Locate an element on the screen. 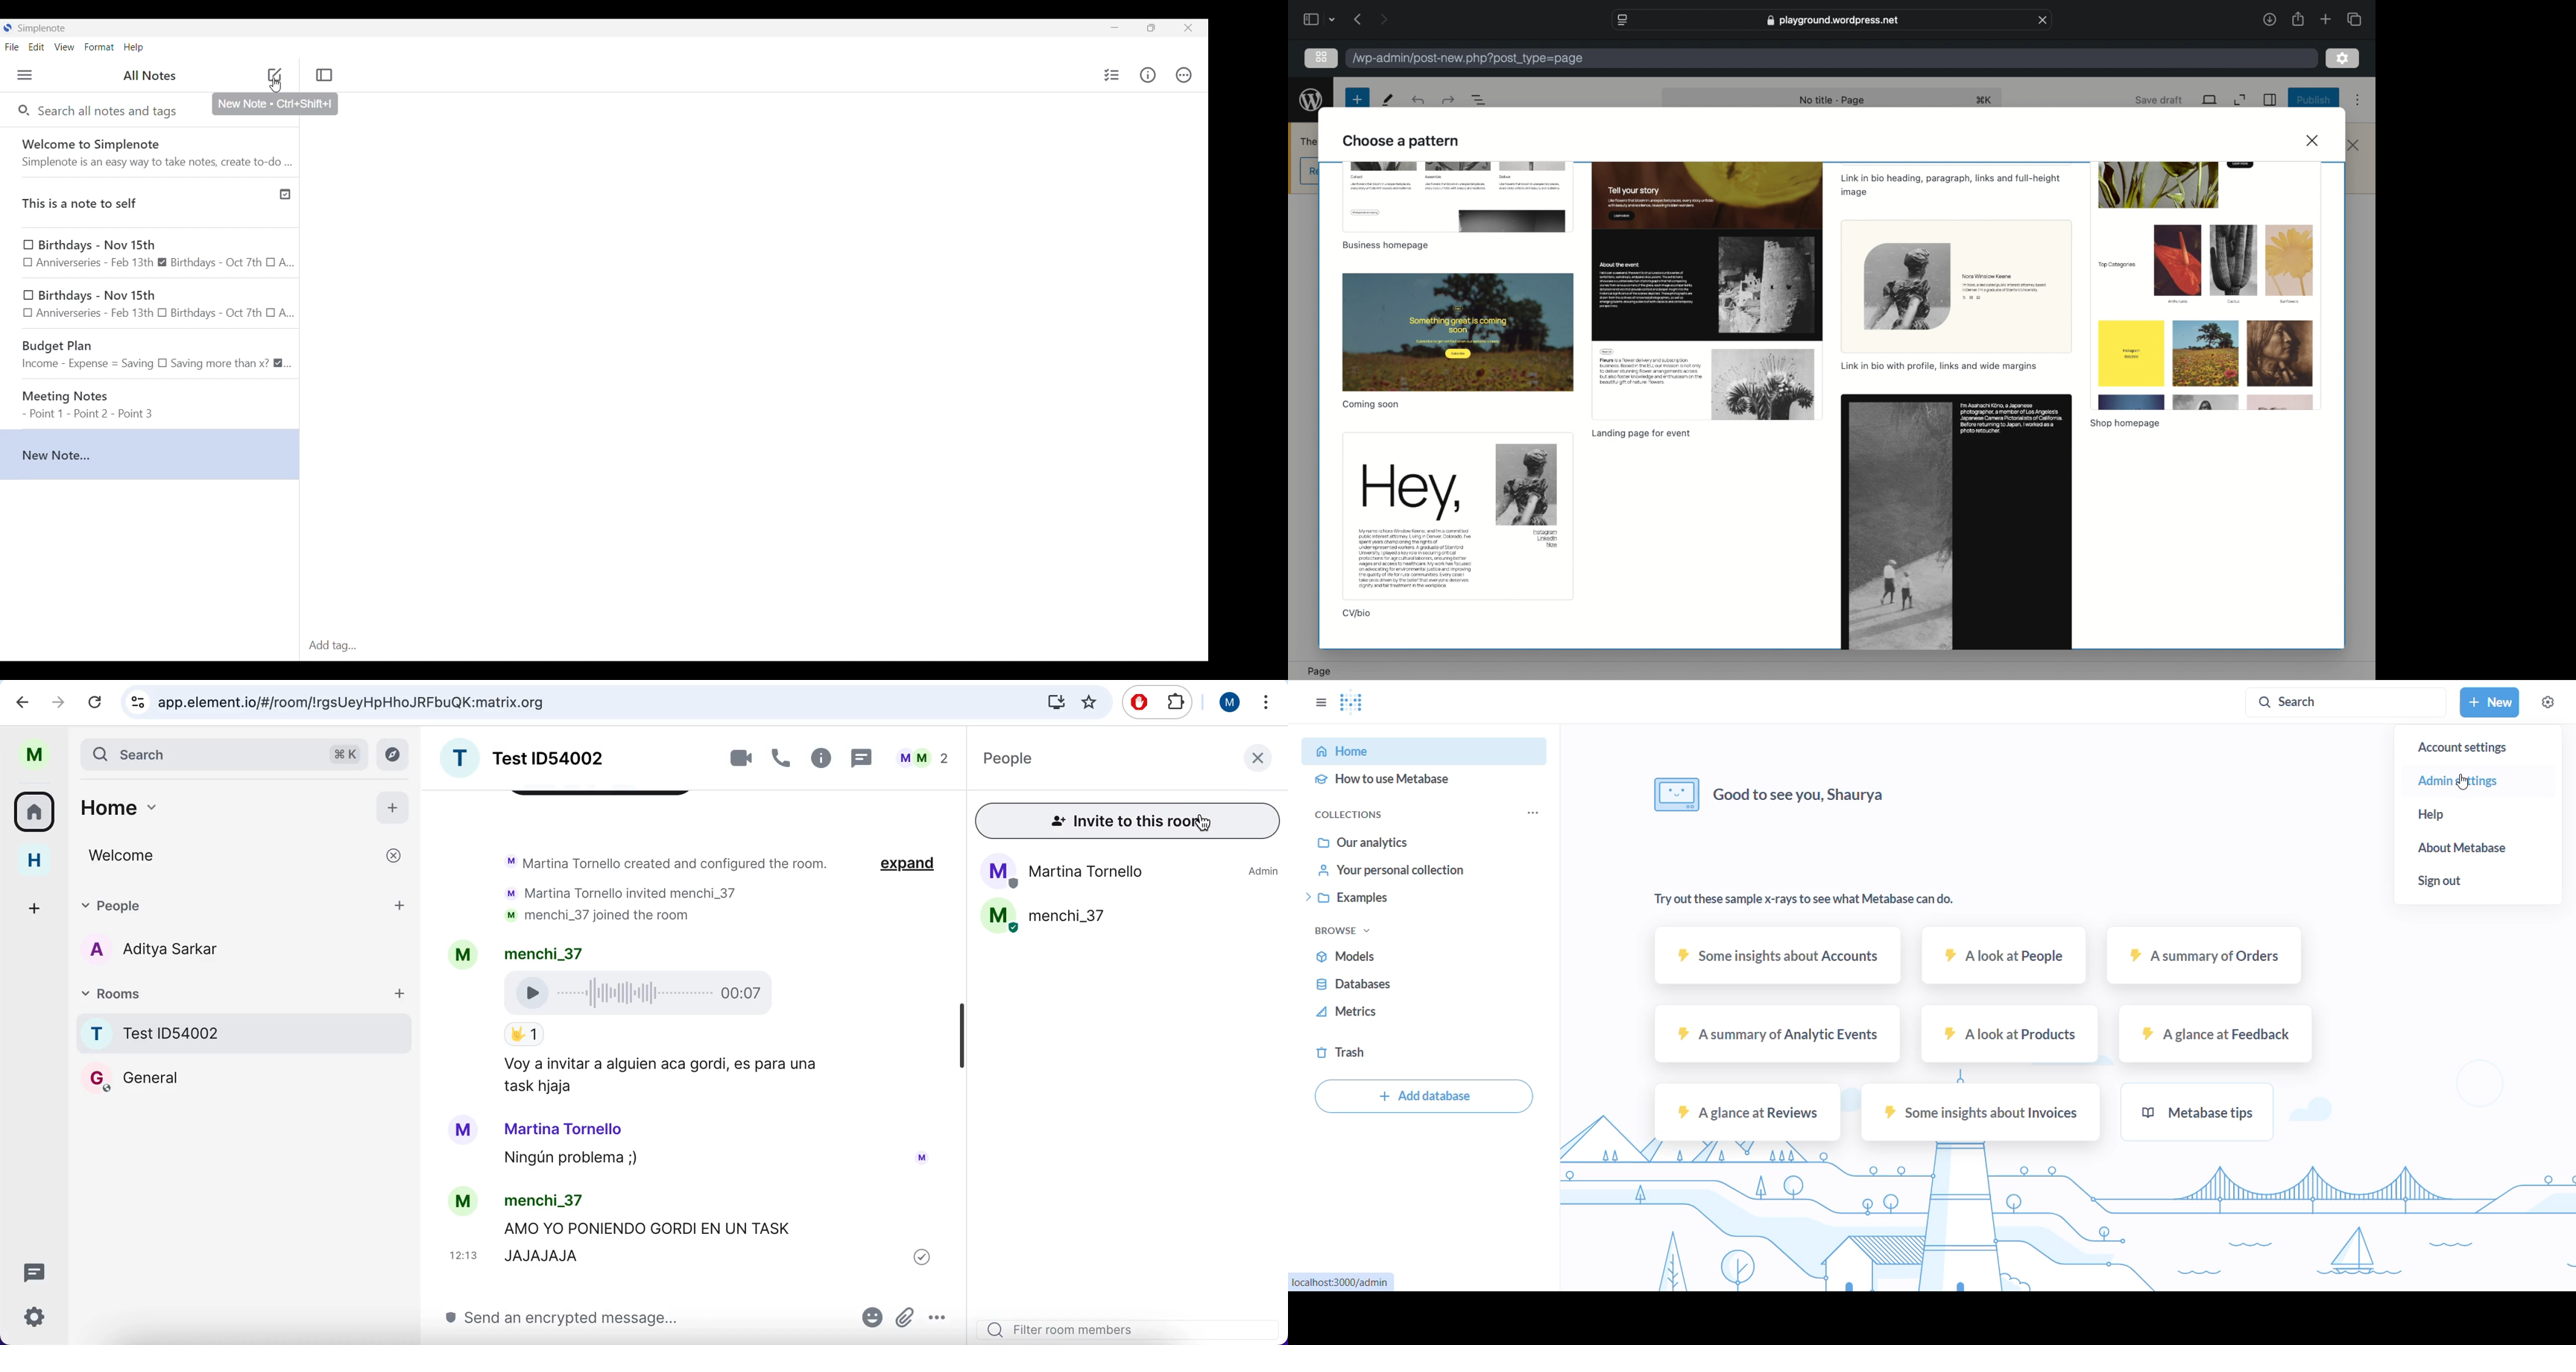 The width and height of the screenshot is (2576, 1372). some insights about invoices sample is located at coordinates (1983, 1112).